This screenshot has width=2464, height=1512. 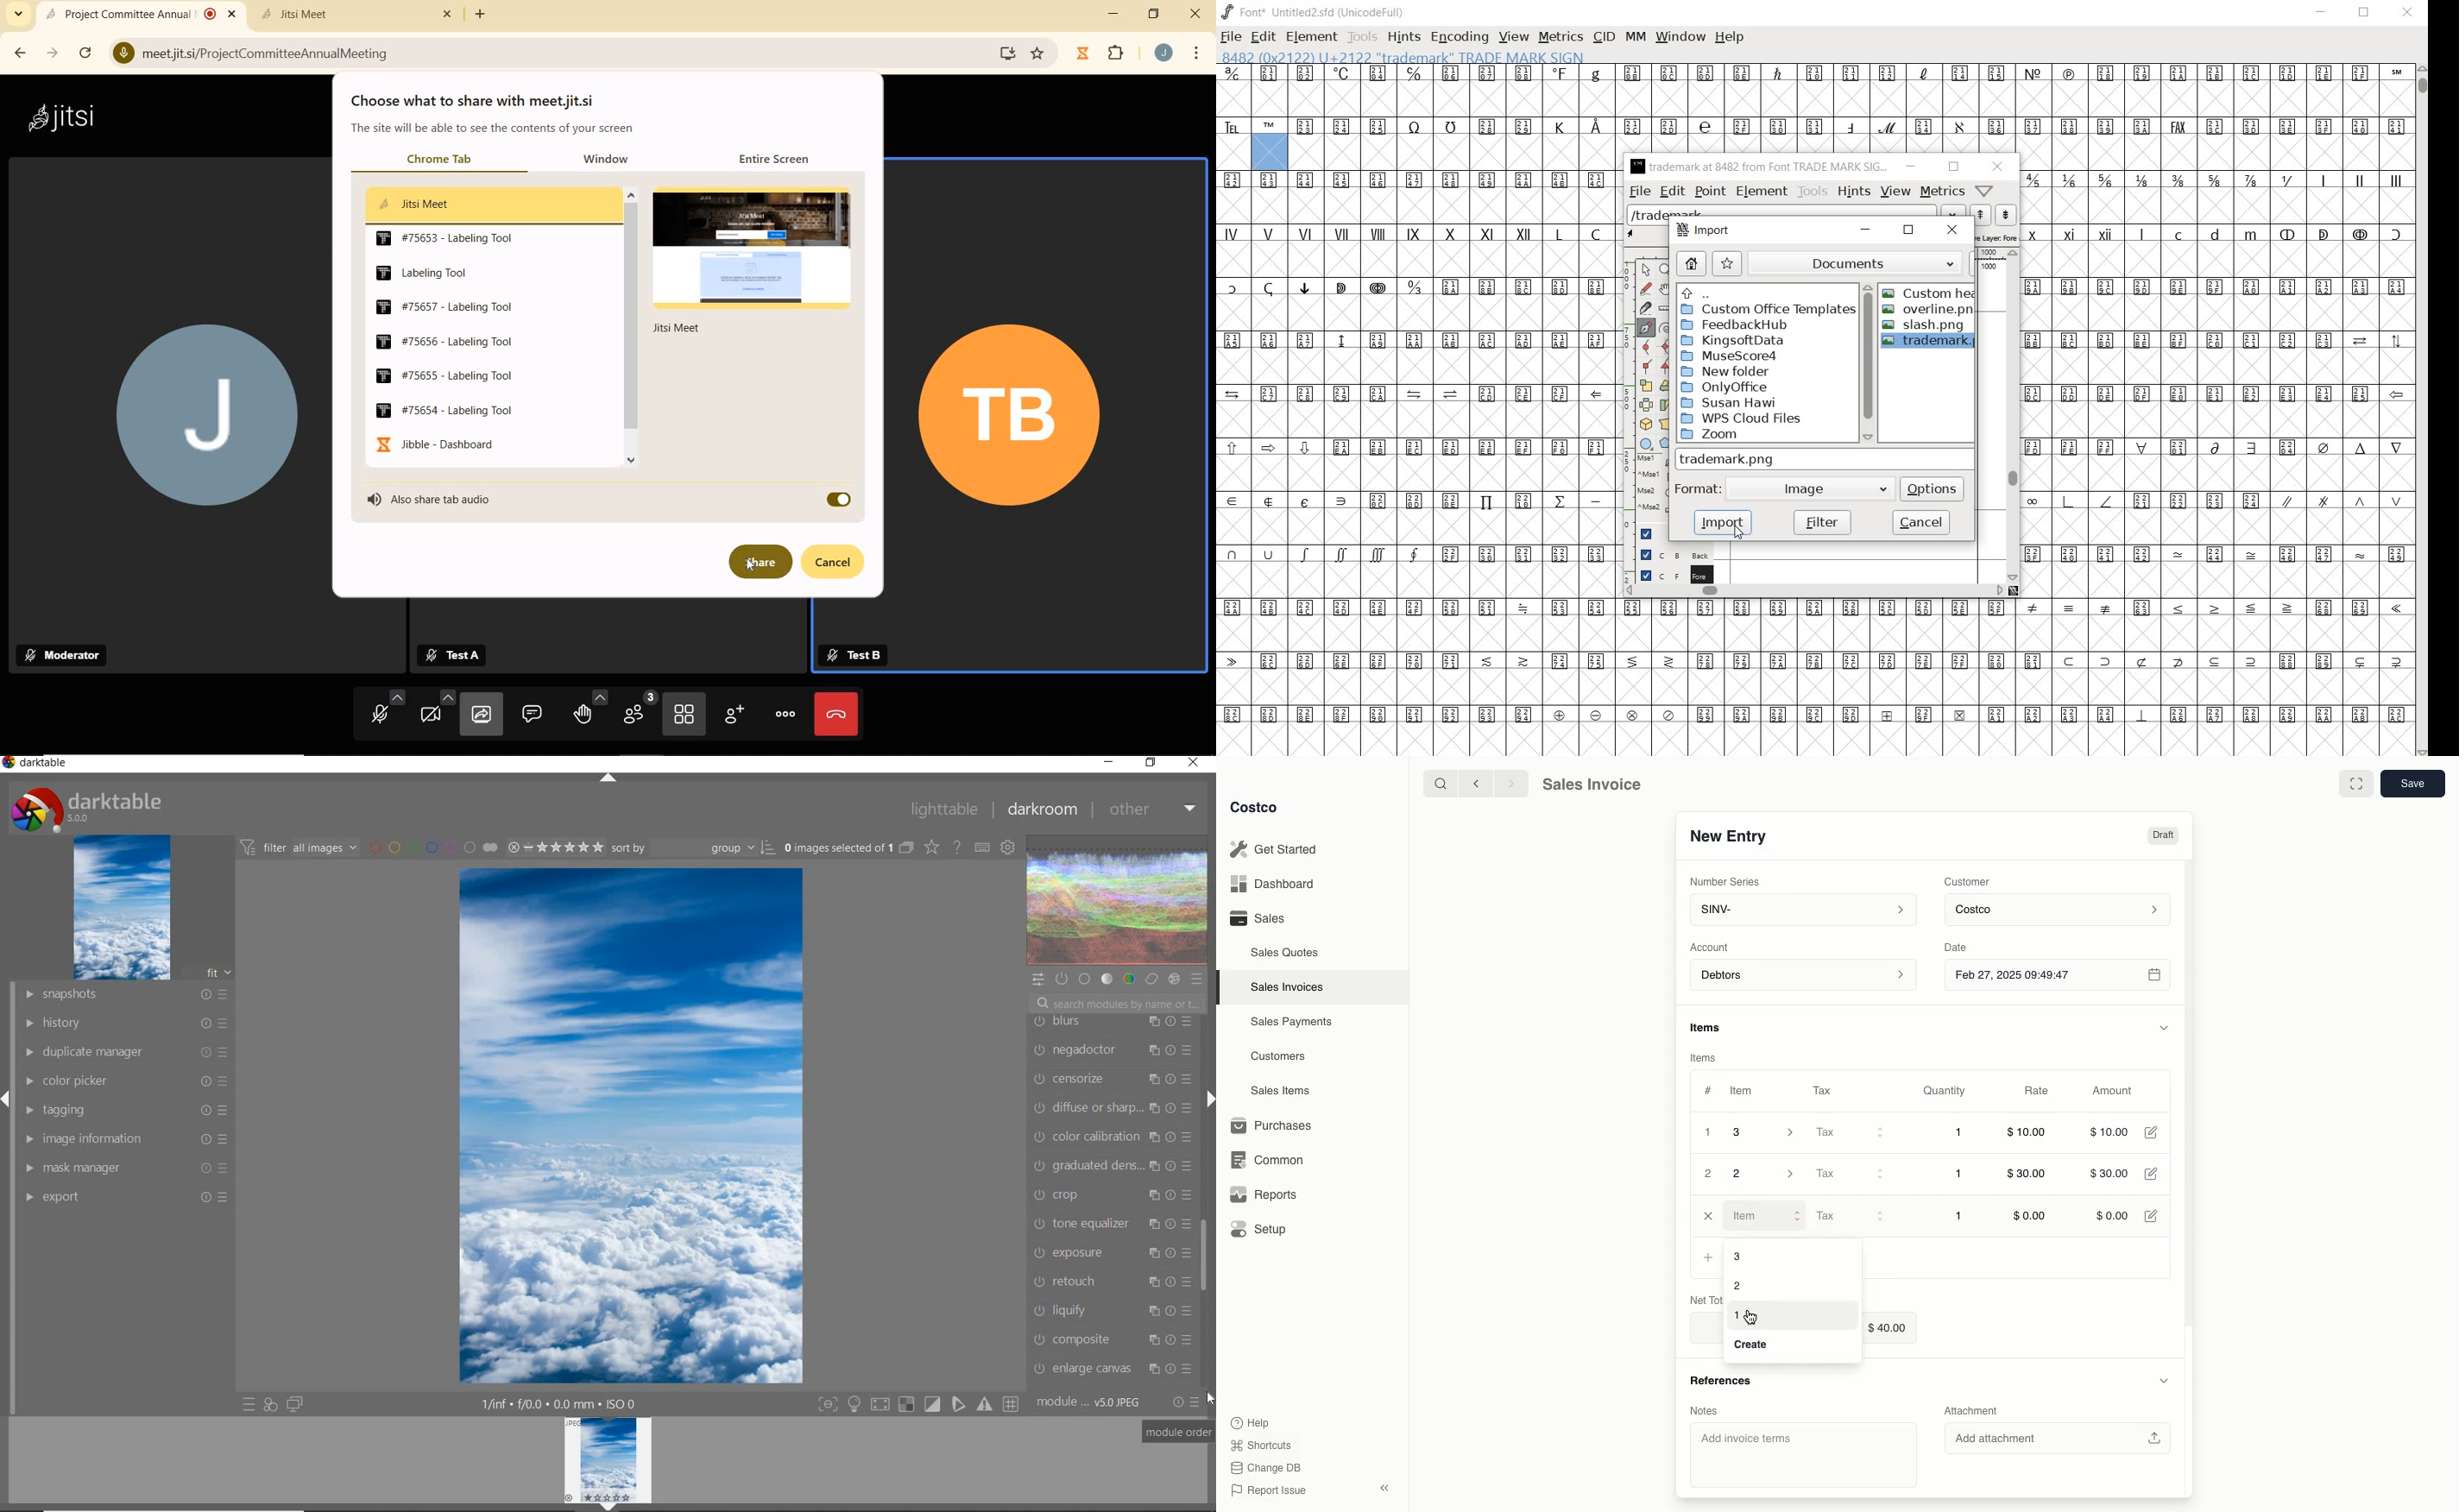 What do you see at coordinates (125, 1196) in the screenshot?
I see `EXPORT` at bounding box center [125, 1196].